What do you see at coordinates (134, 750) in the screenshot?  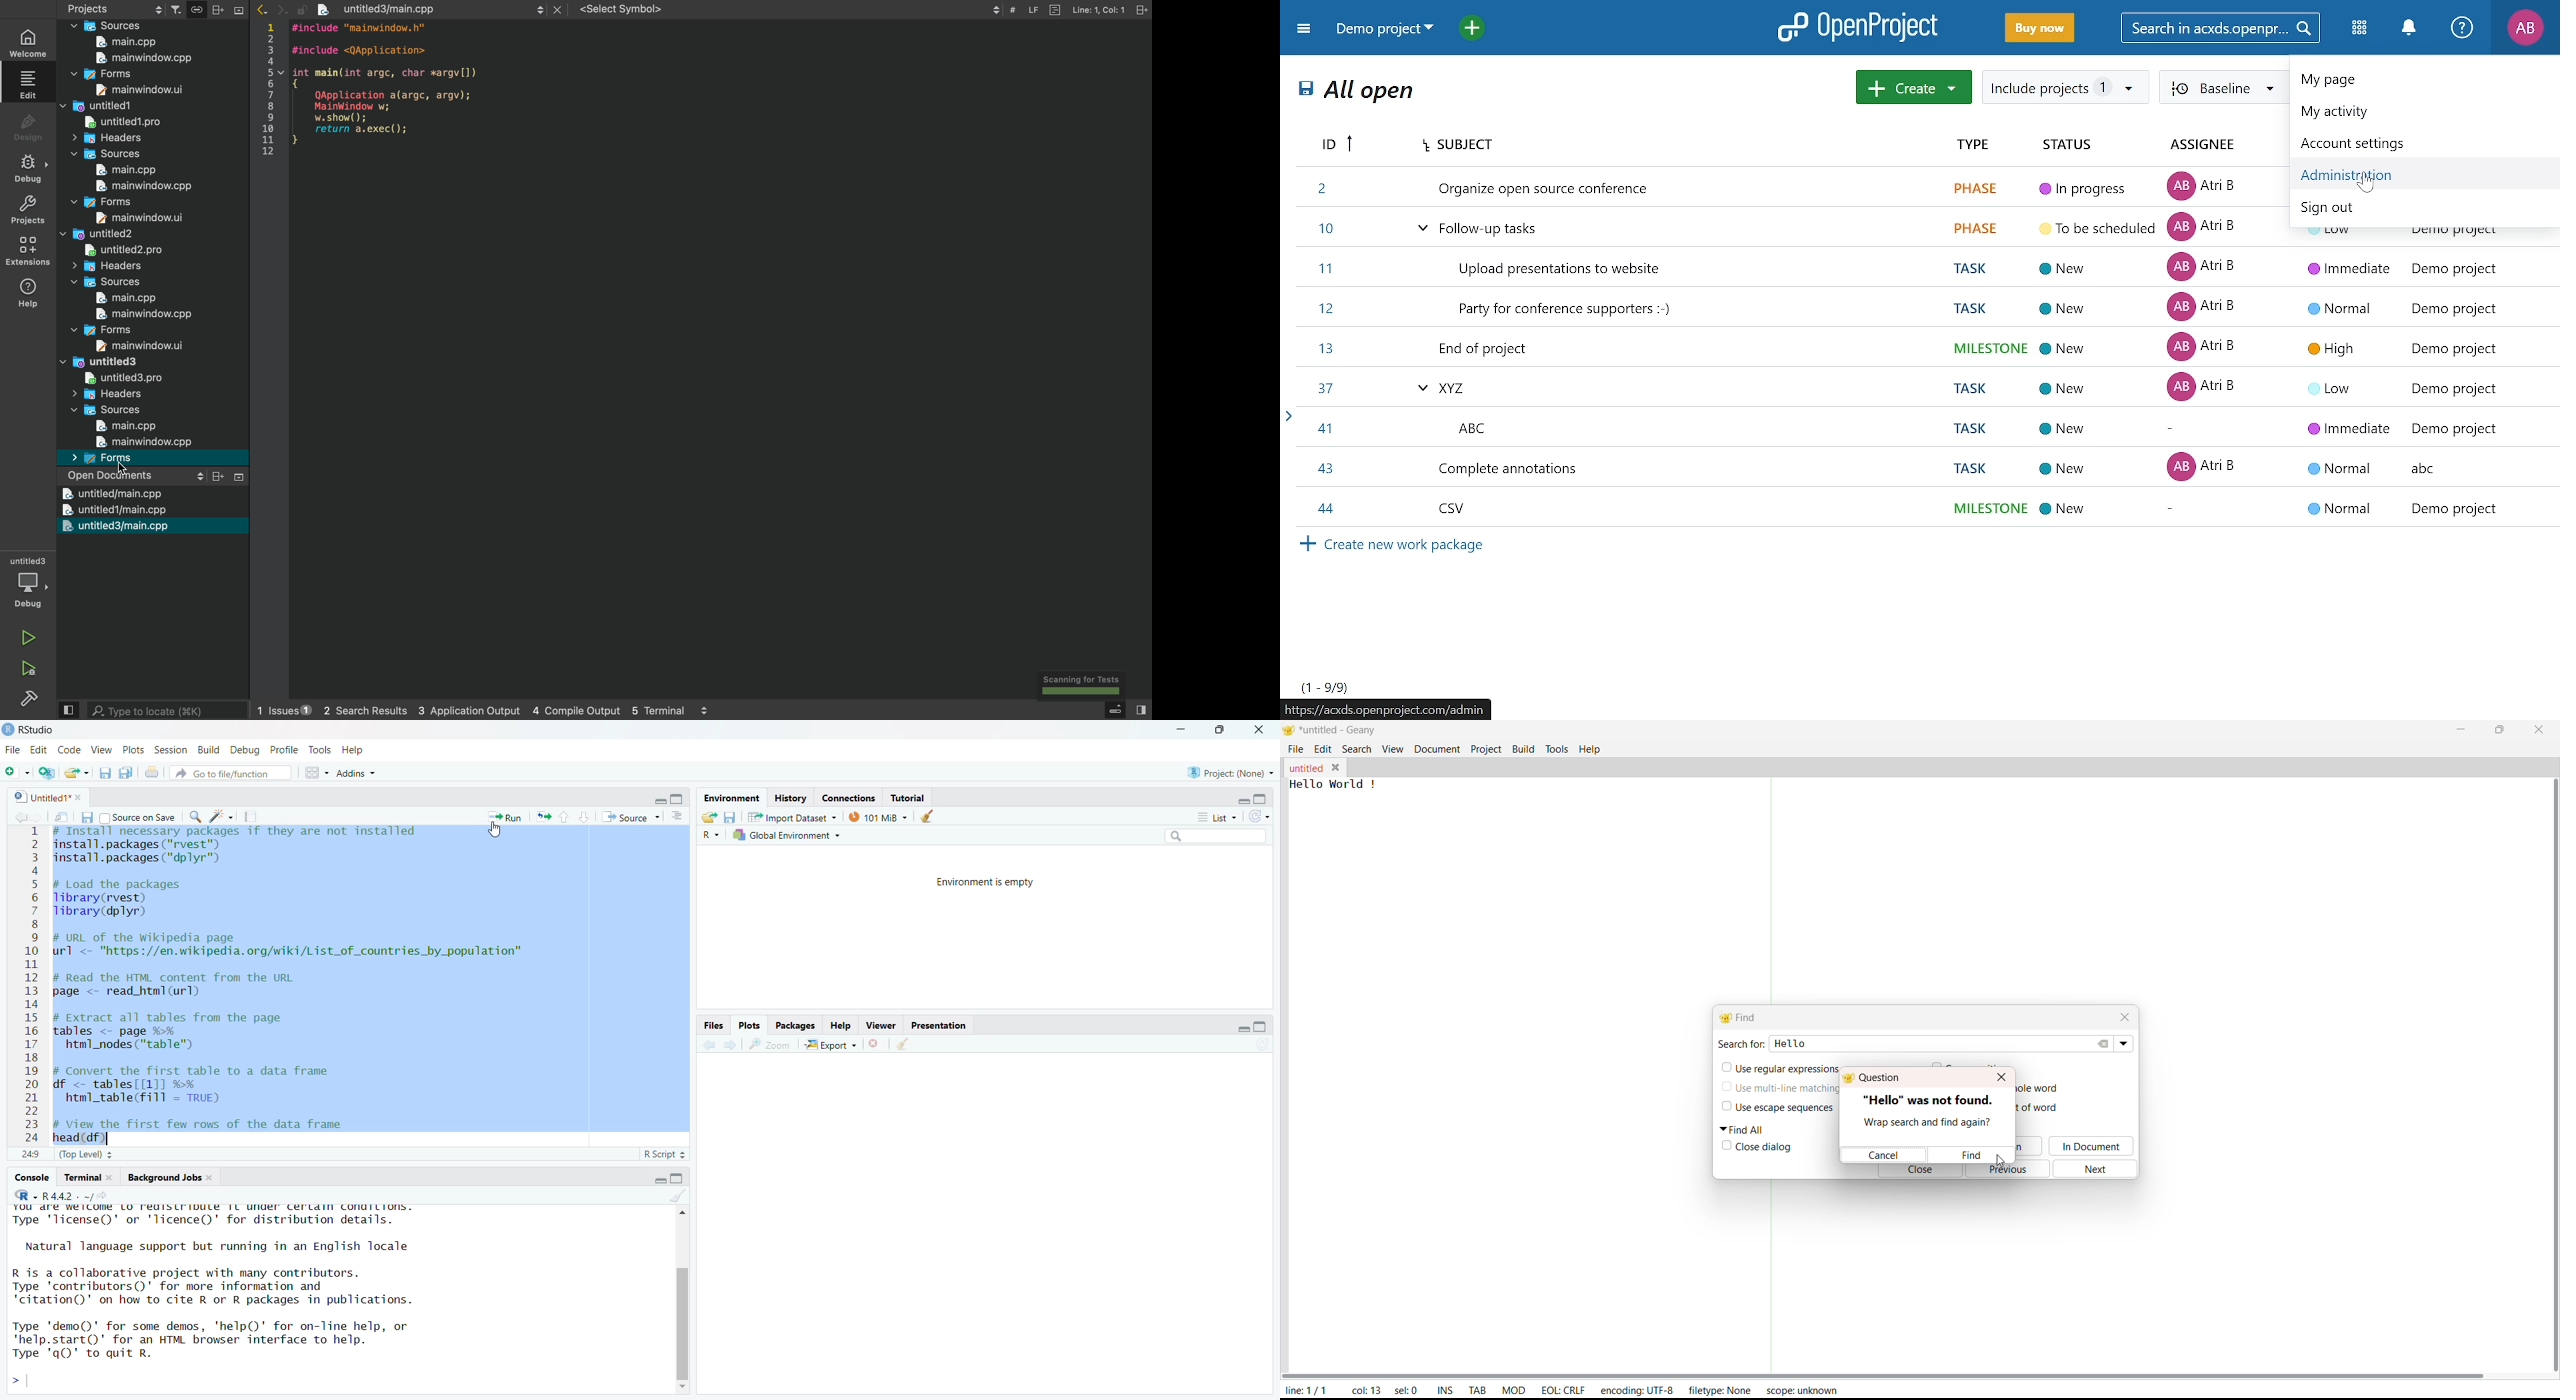 I see `Plots` at bounding box center [134, 750].